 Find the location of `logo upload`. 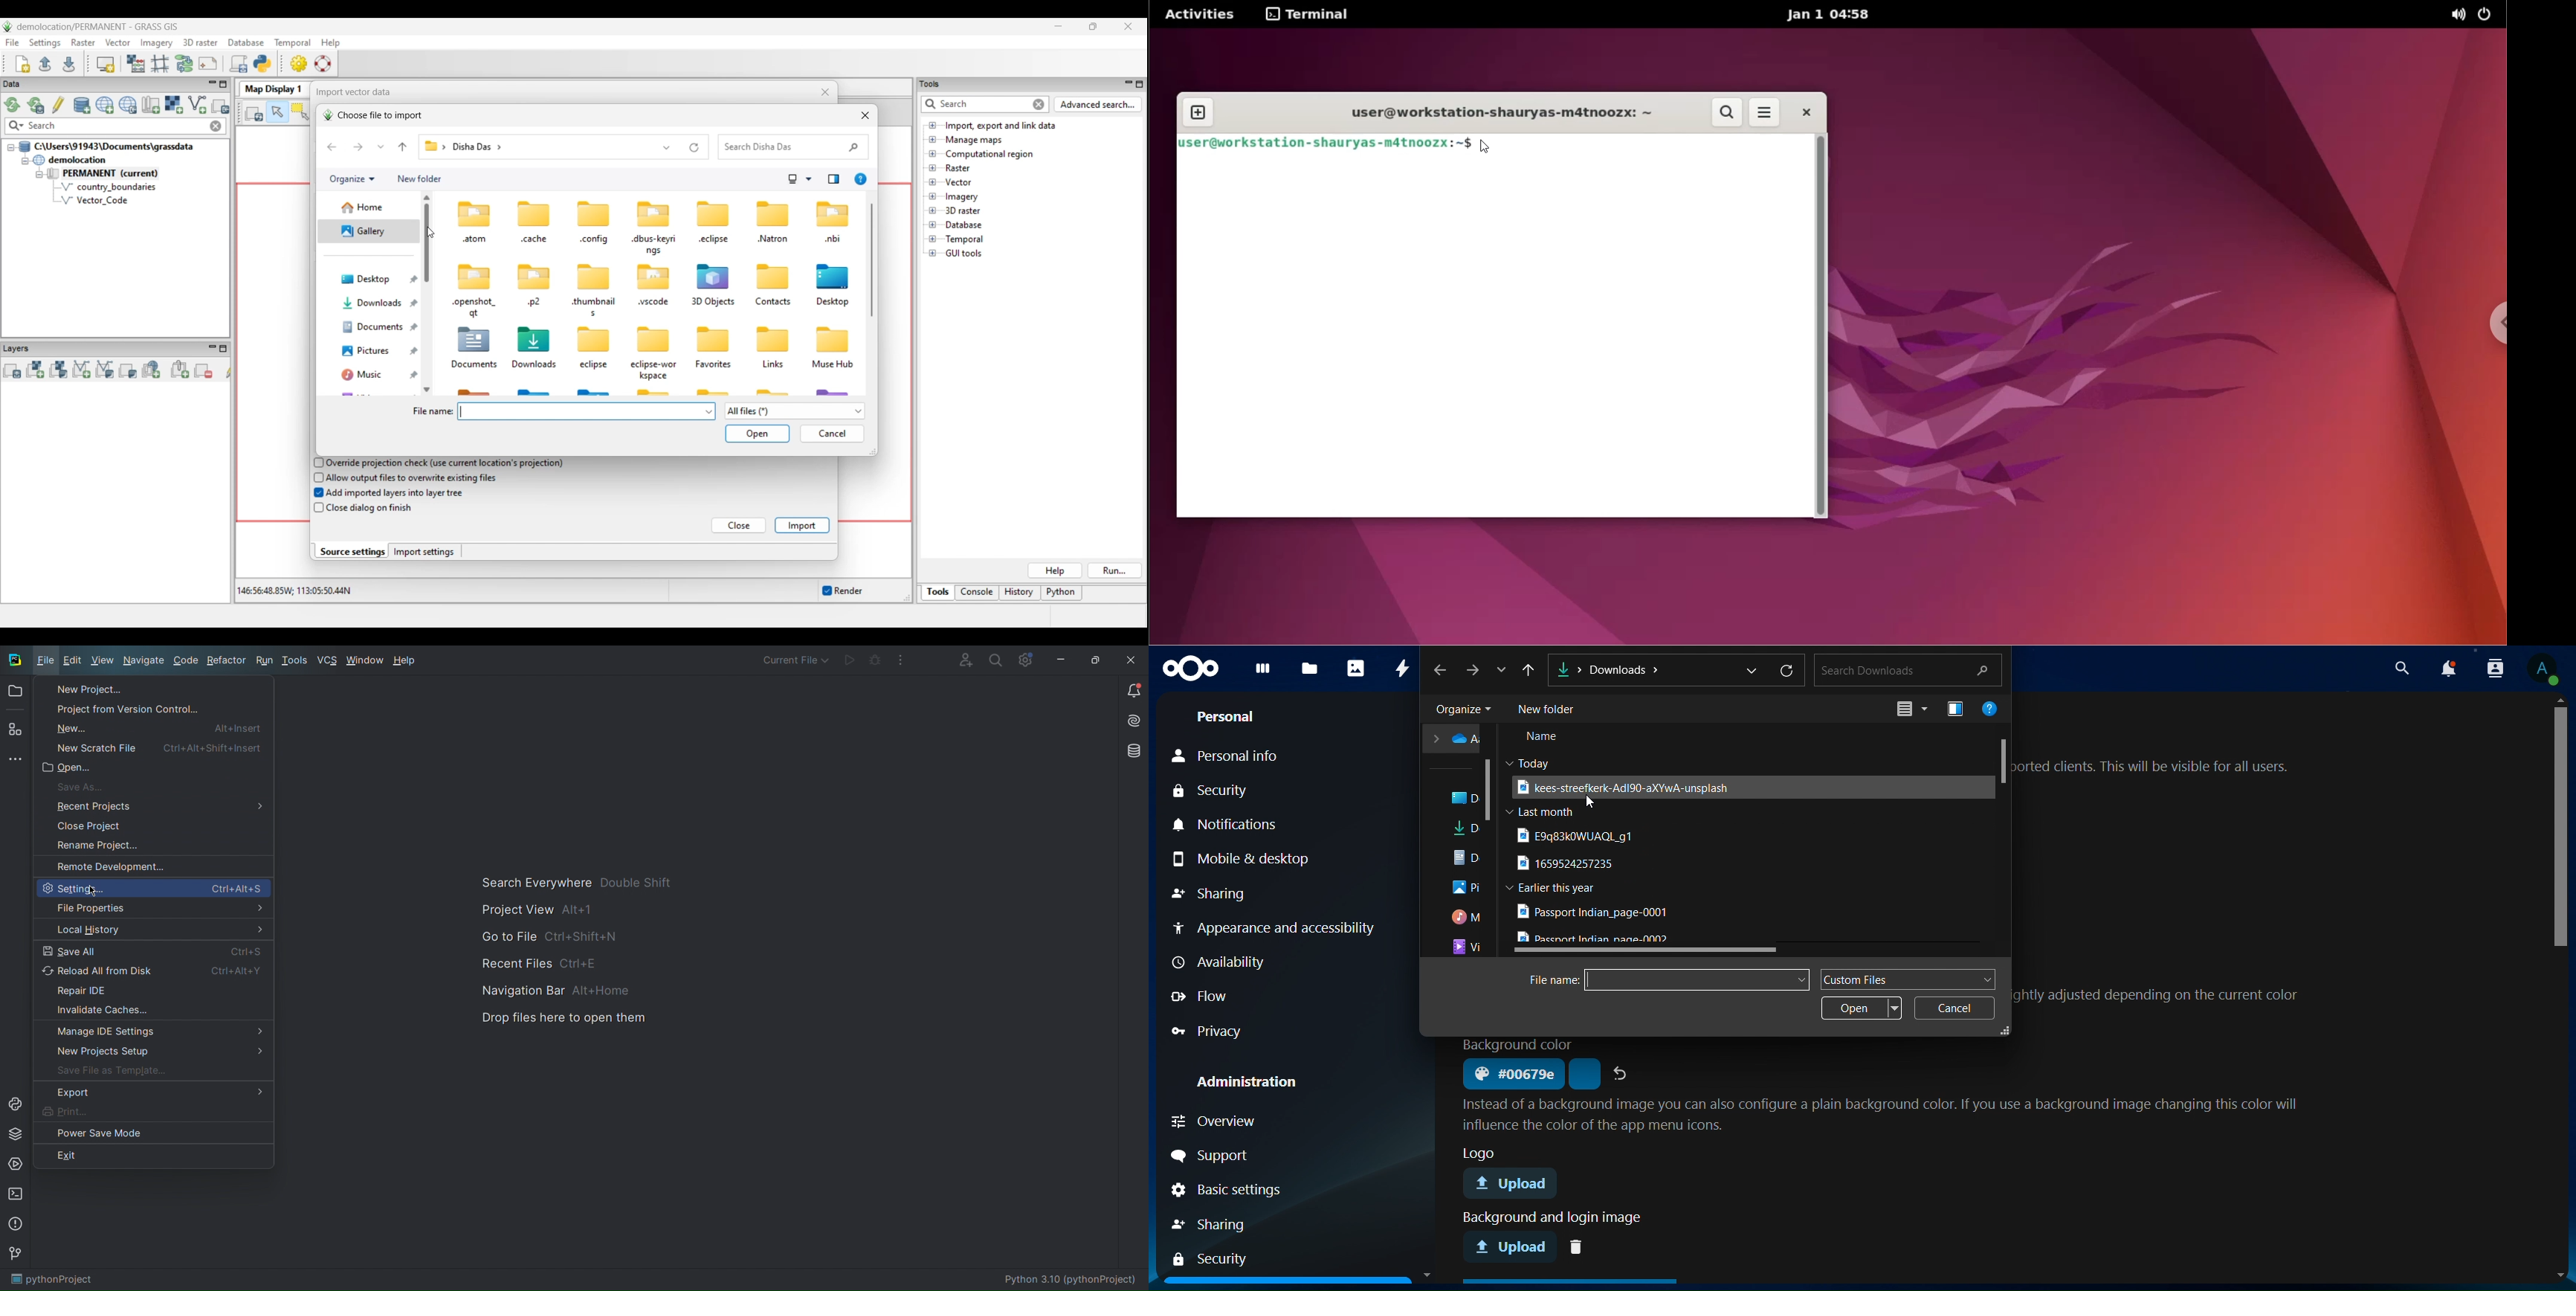

logo upload is located at coordinates (1516, 1185).